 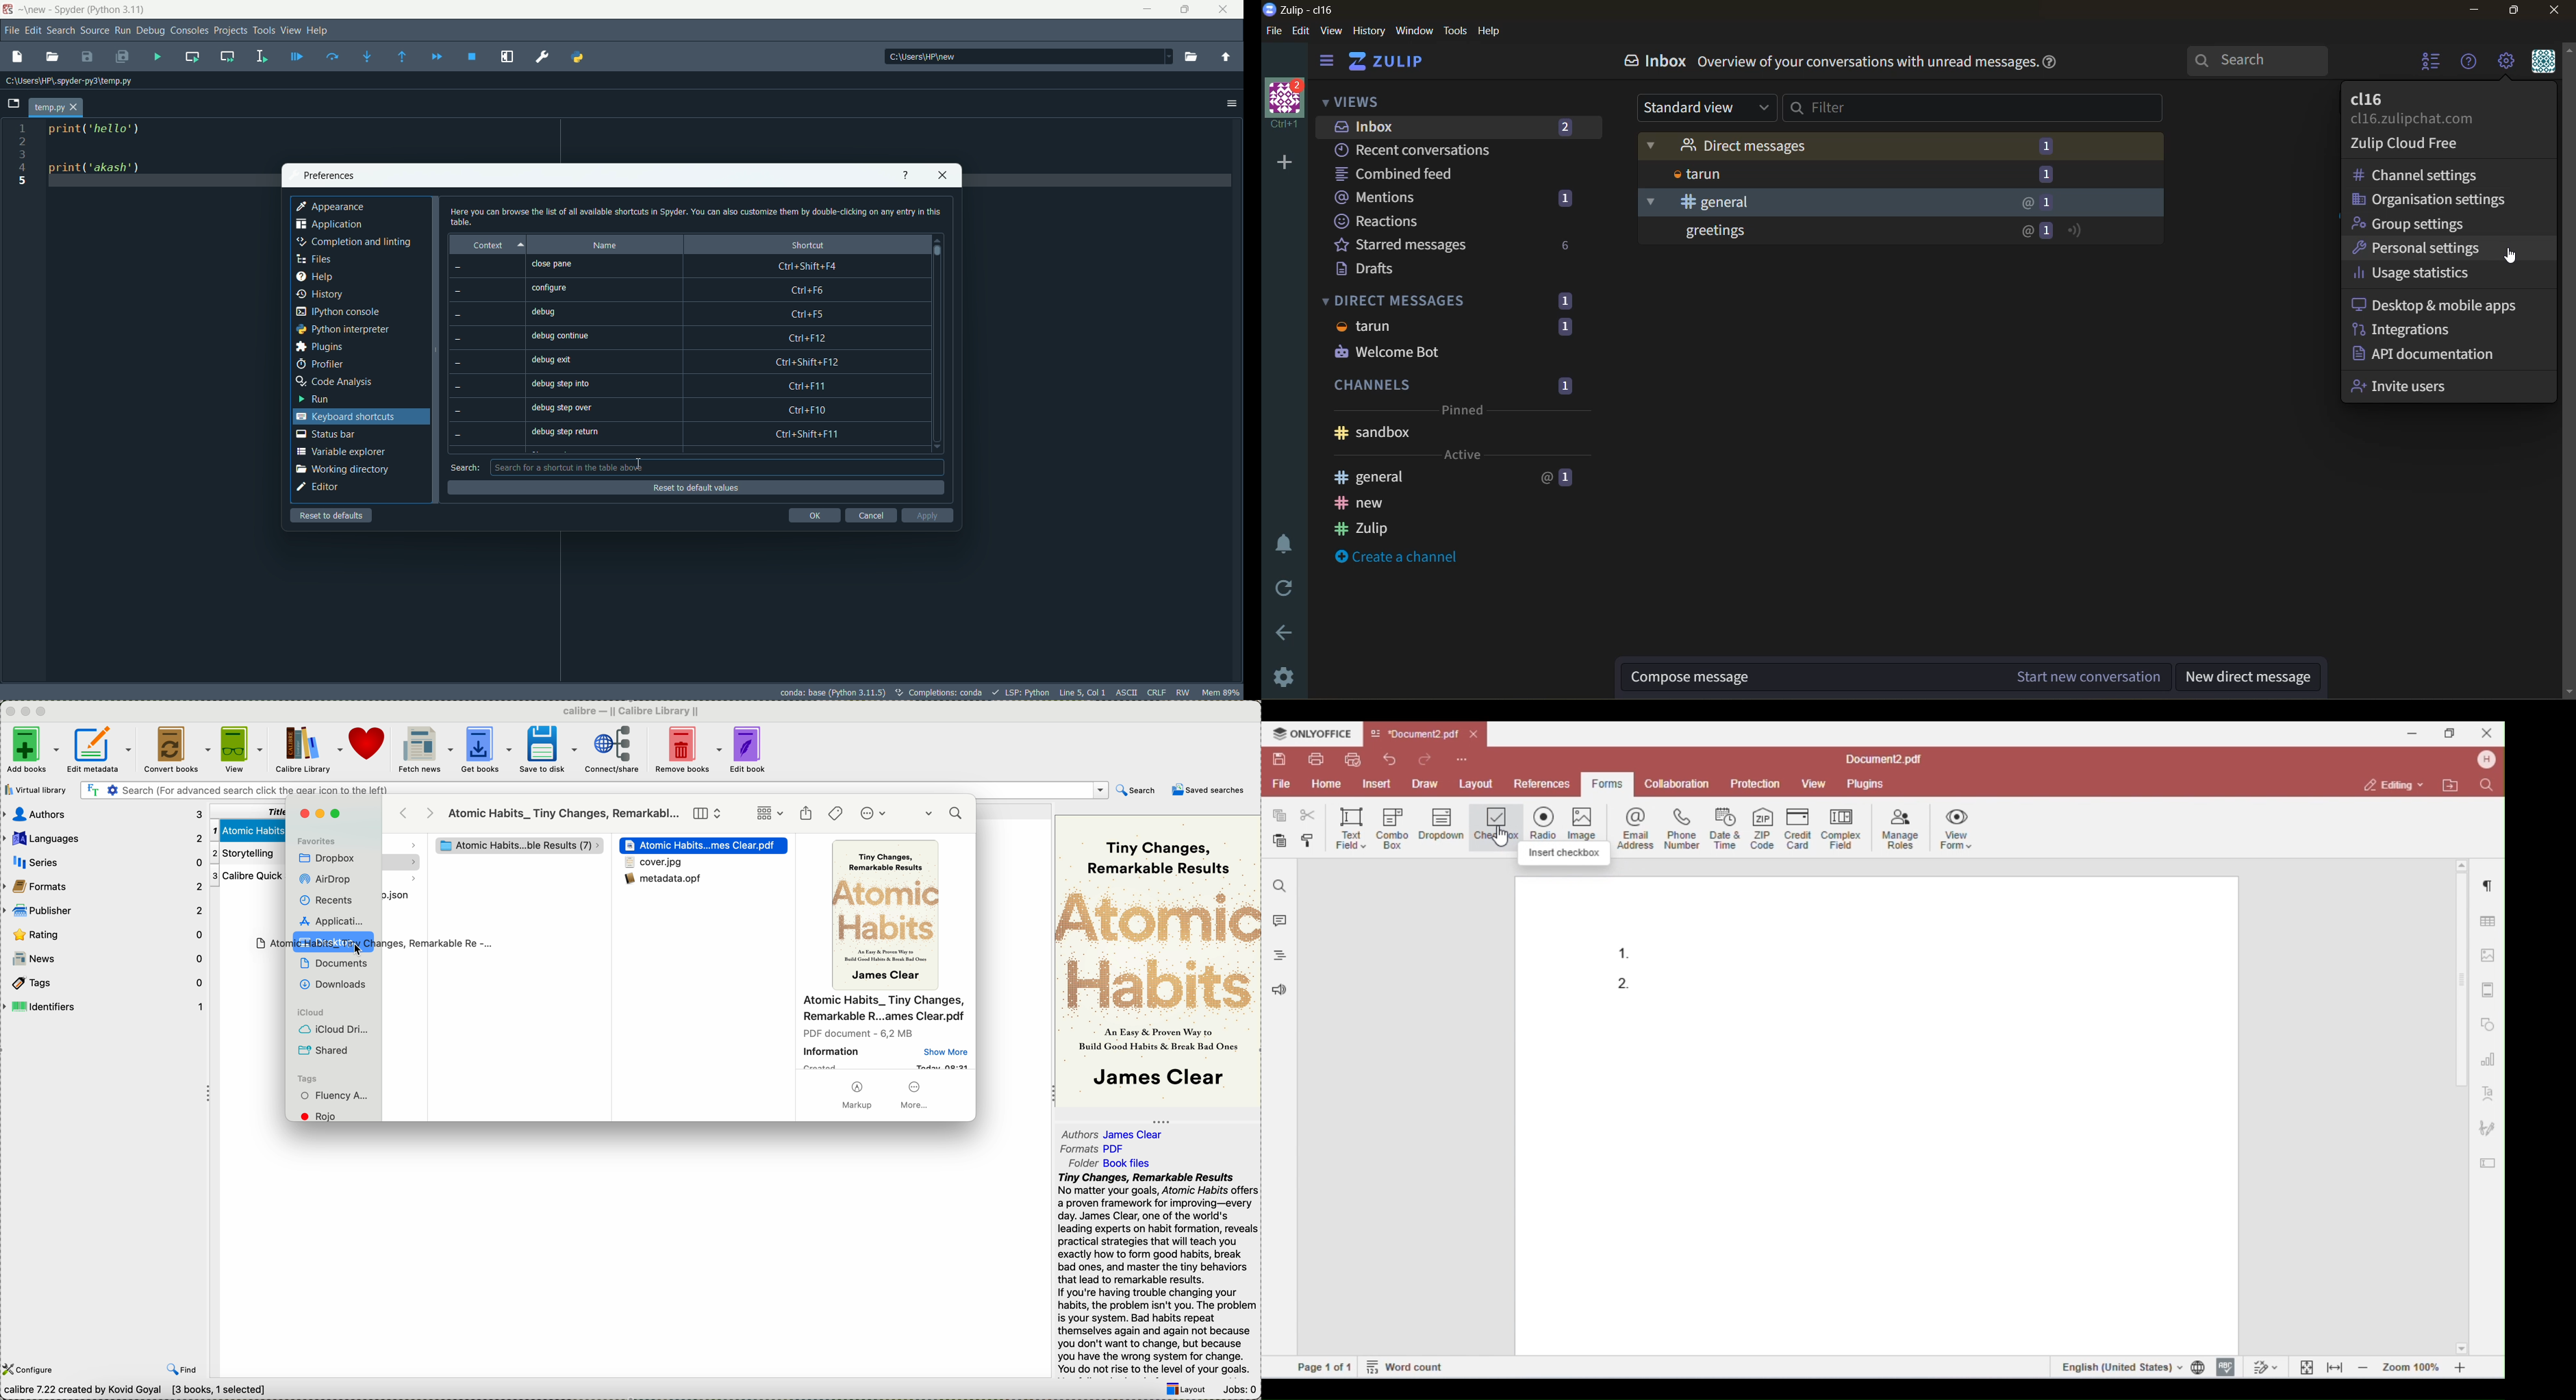 What do you see at coordinates (946, 815) in the screenshot?
I see `search` at bounding box center [946, 815].